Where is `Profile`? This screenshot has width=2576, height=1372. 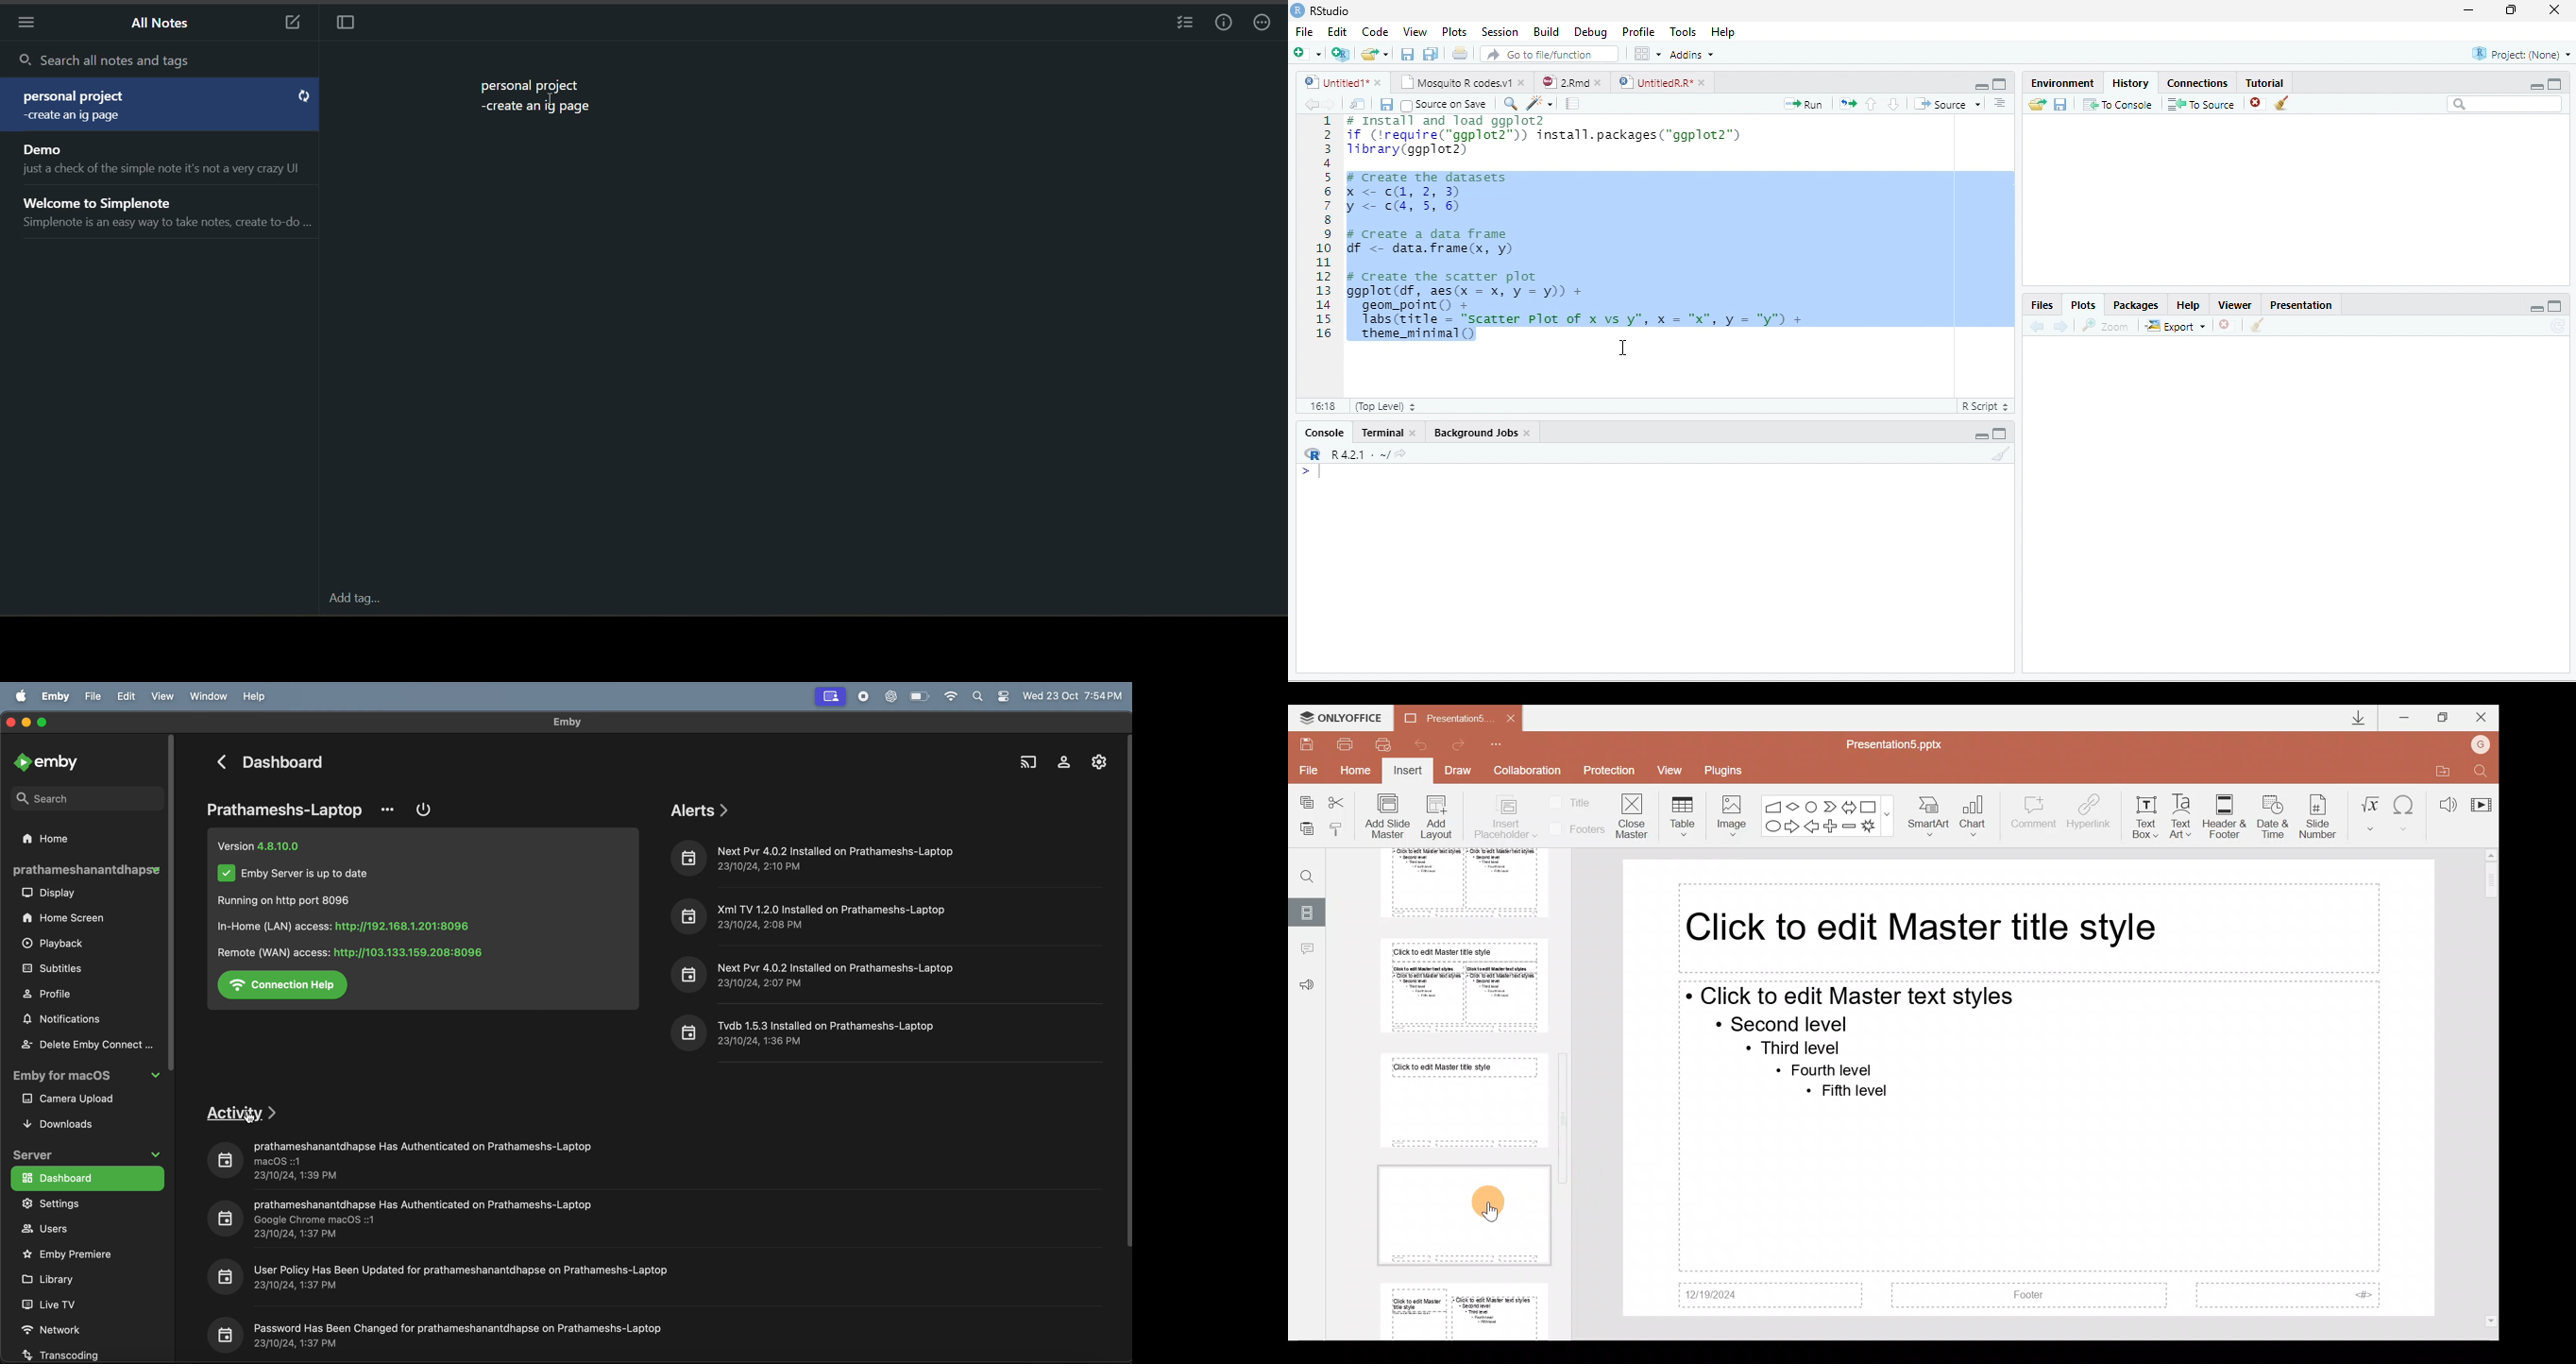
Profile is located at coordinates (1638, 31).